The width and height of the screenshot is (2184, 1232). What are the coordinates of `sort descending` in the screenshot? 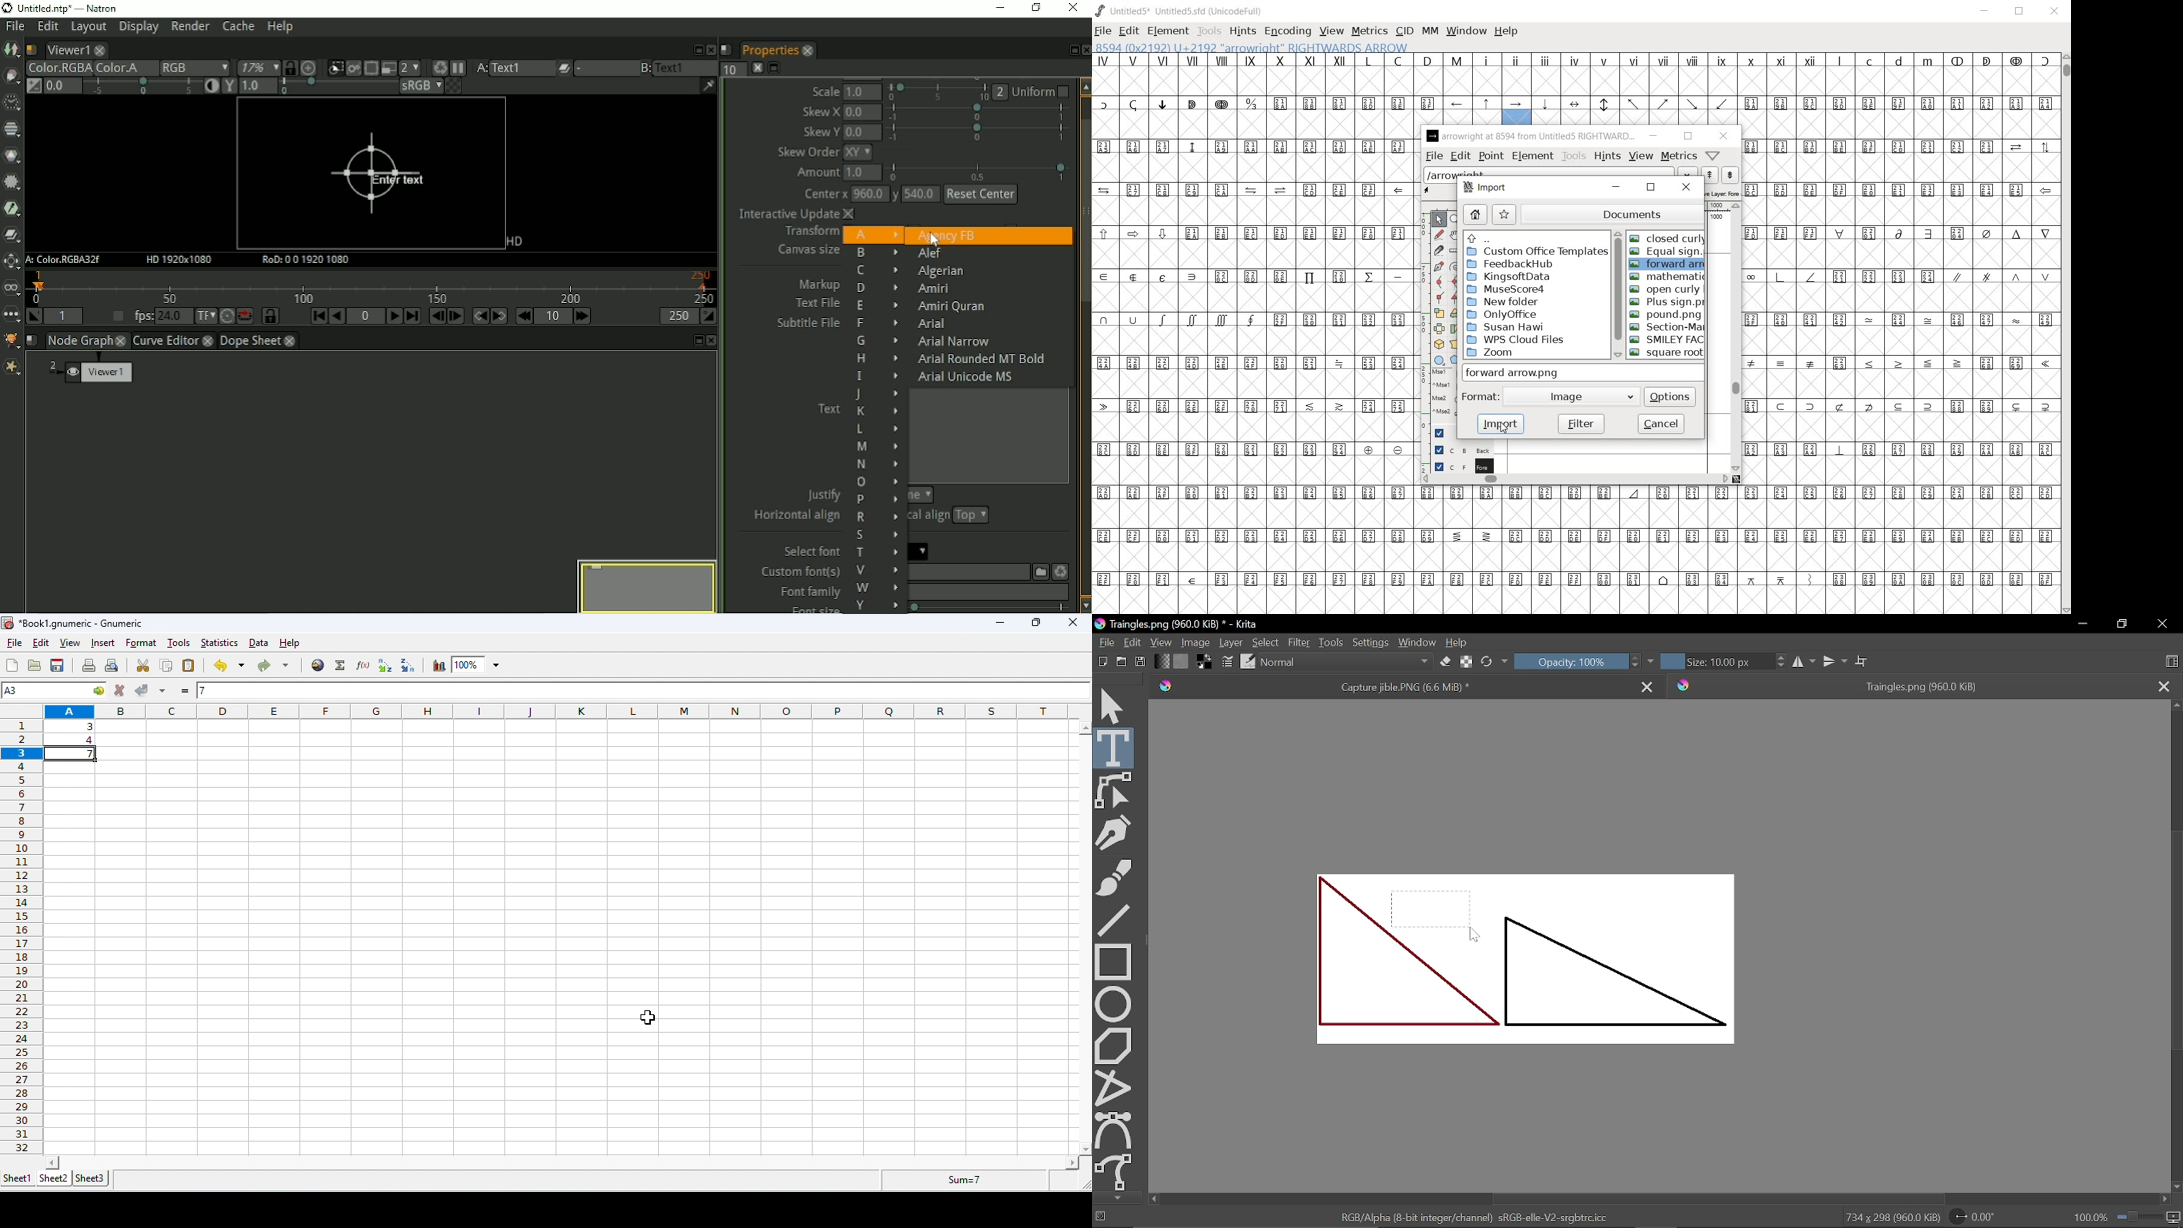 It's located at (408, 667).